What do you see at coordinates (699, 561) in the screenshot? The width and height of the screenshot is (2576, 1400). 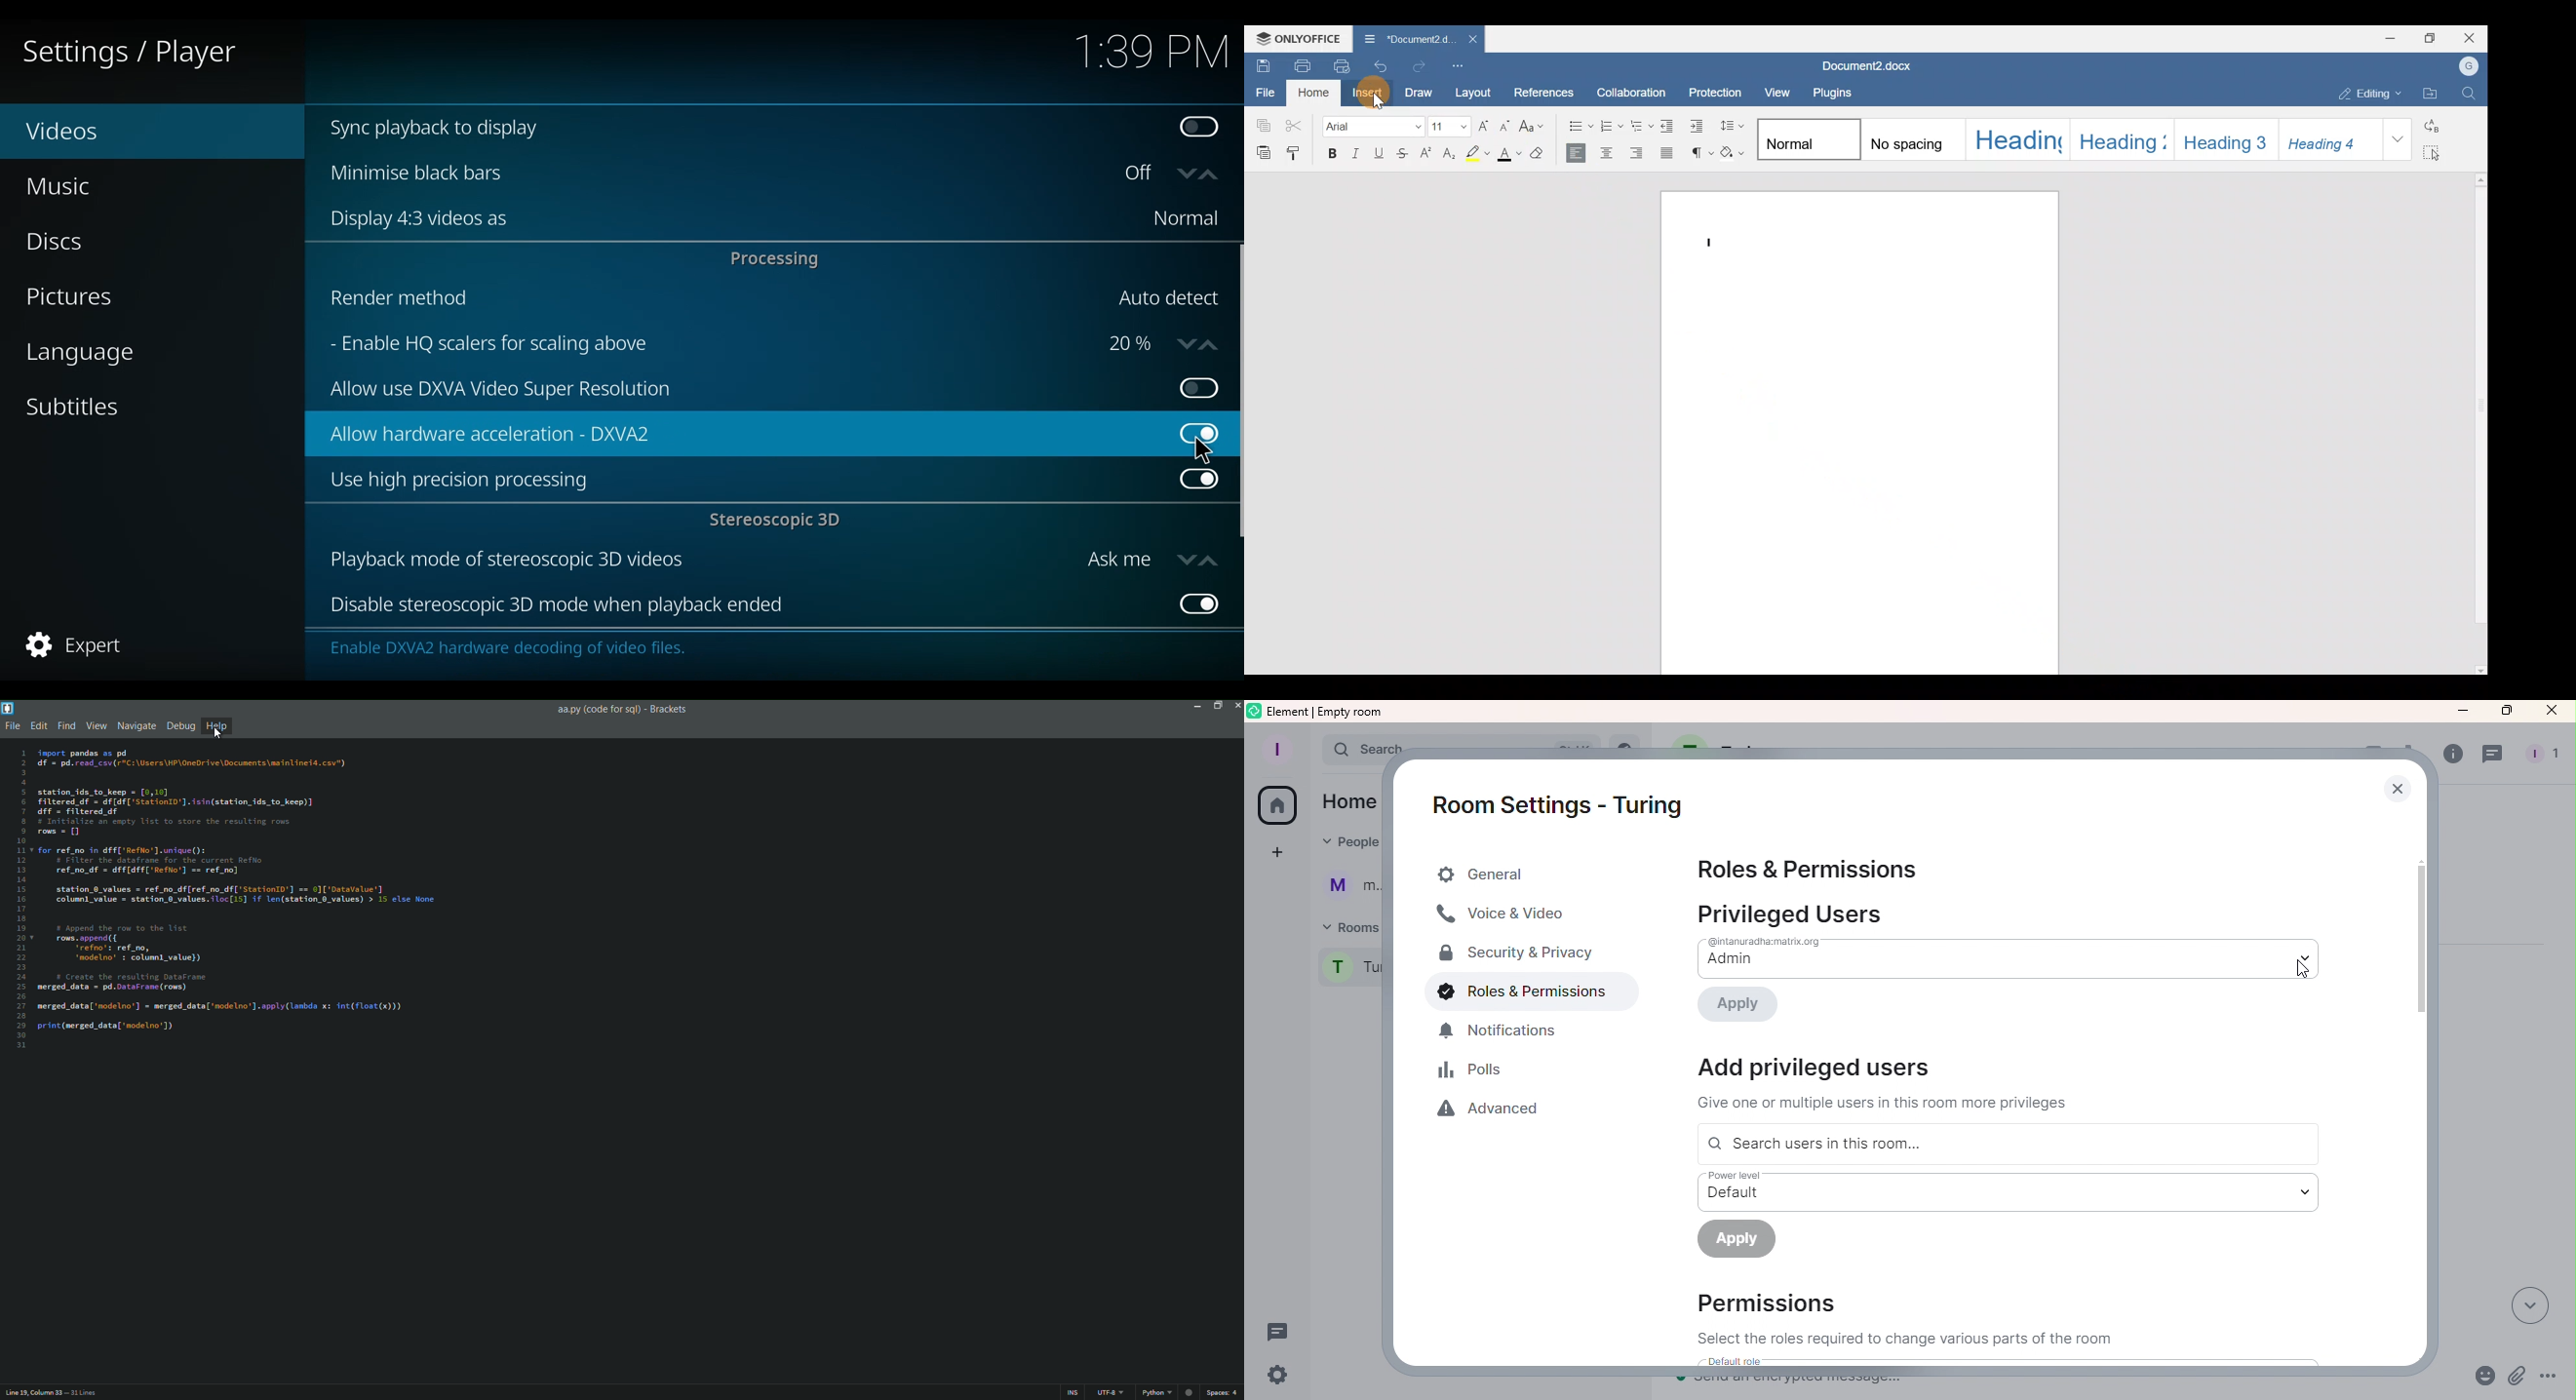 I see `Playback mode of stereoscopic 3D videos` at bounding box center [699, 561].